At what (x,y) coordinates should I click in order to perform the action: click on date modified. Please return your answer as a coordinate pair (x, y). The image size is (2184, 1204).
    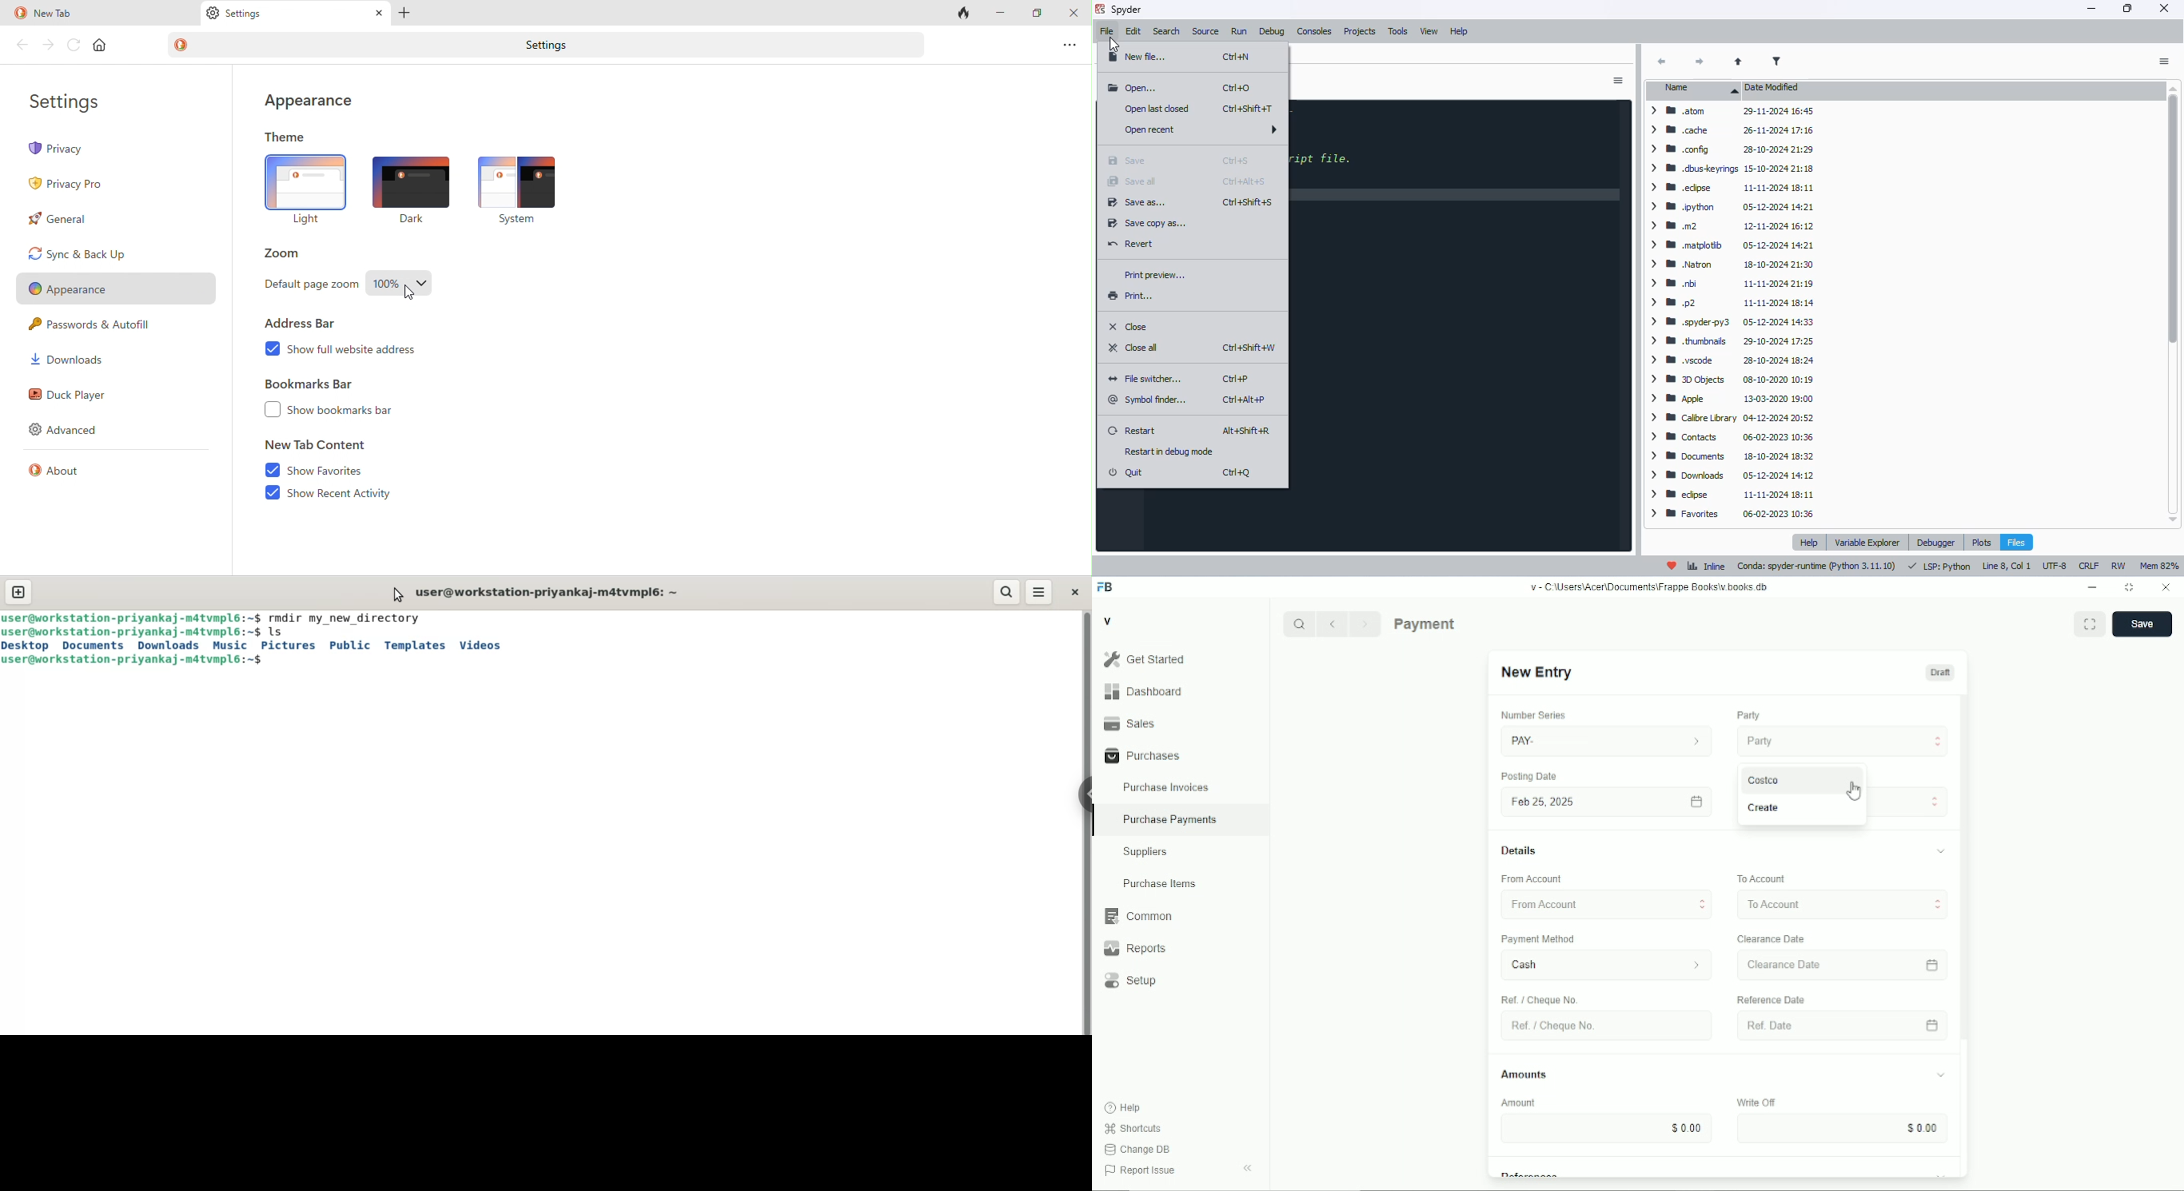
    Looking at the image, I should click on (1774, 88).